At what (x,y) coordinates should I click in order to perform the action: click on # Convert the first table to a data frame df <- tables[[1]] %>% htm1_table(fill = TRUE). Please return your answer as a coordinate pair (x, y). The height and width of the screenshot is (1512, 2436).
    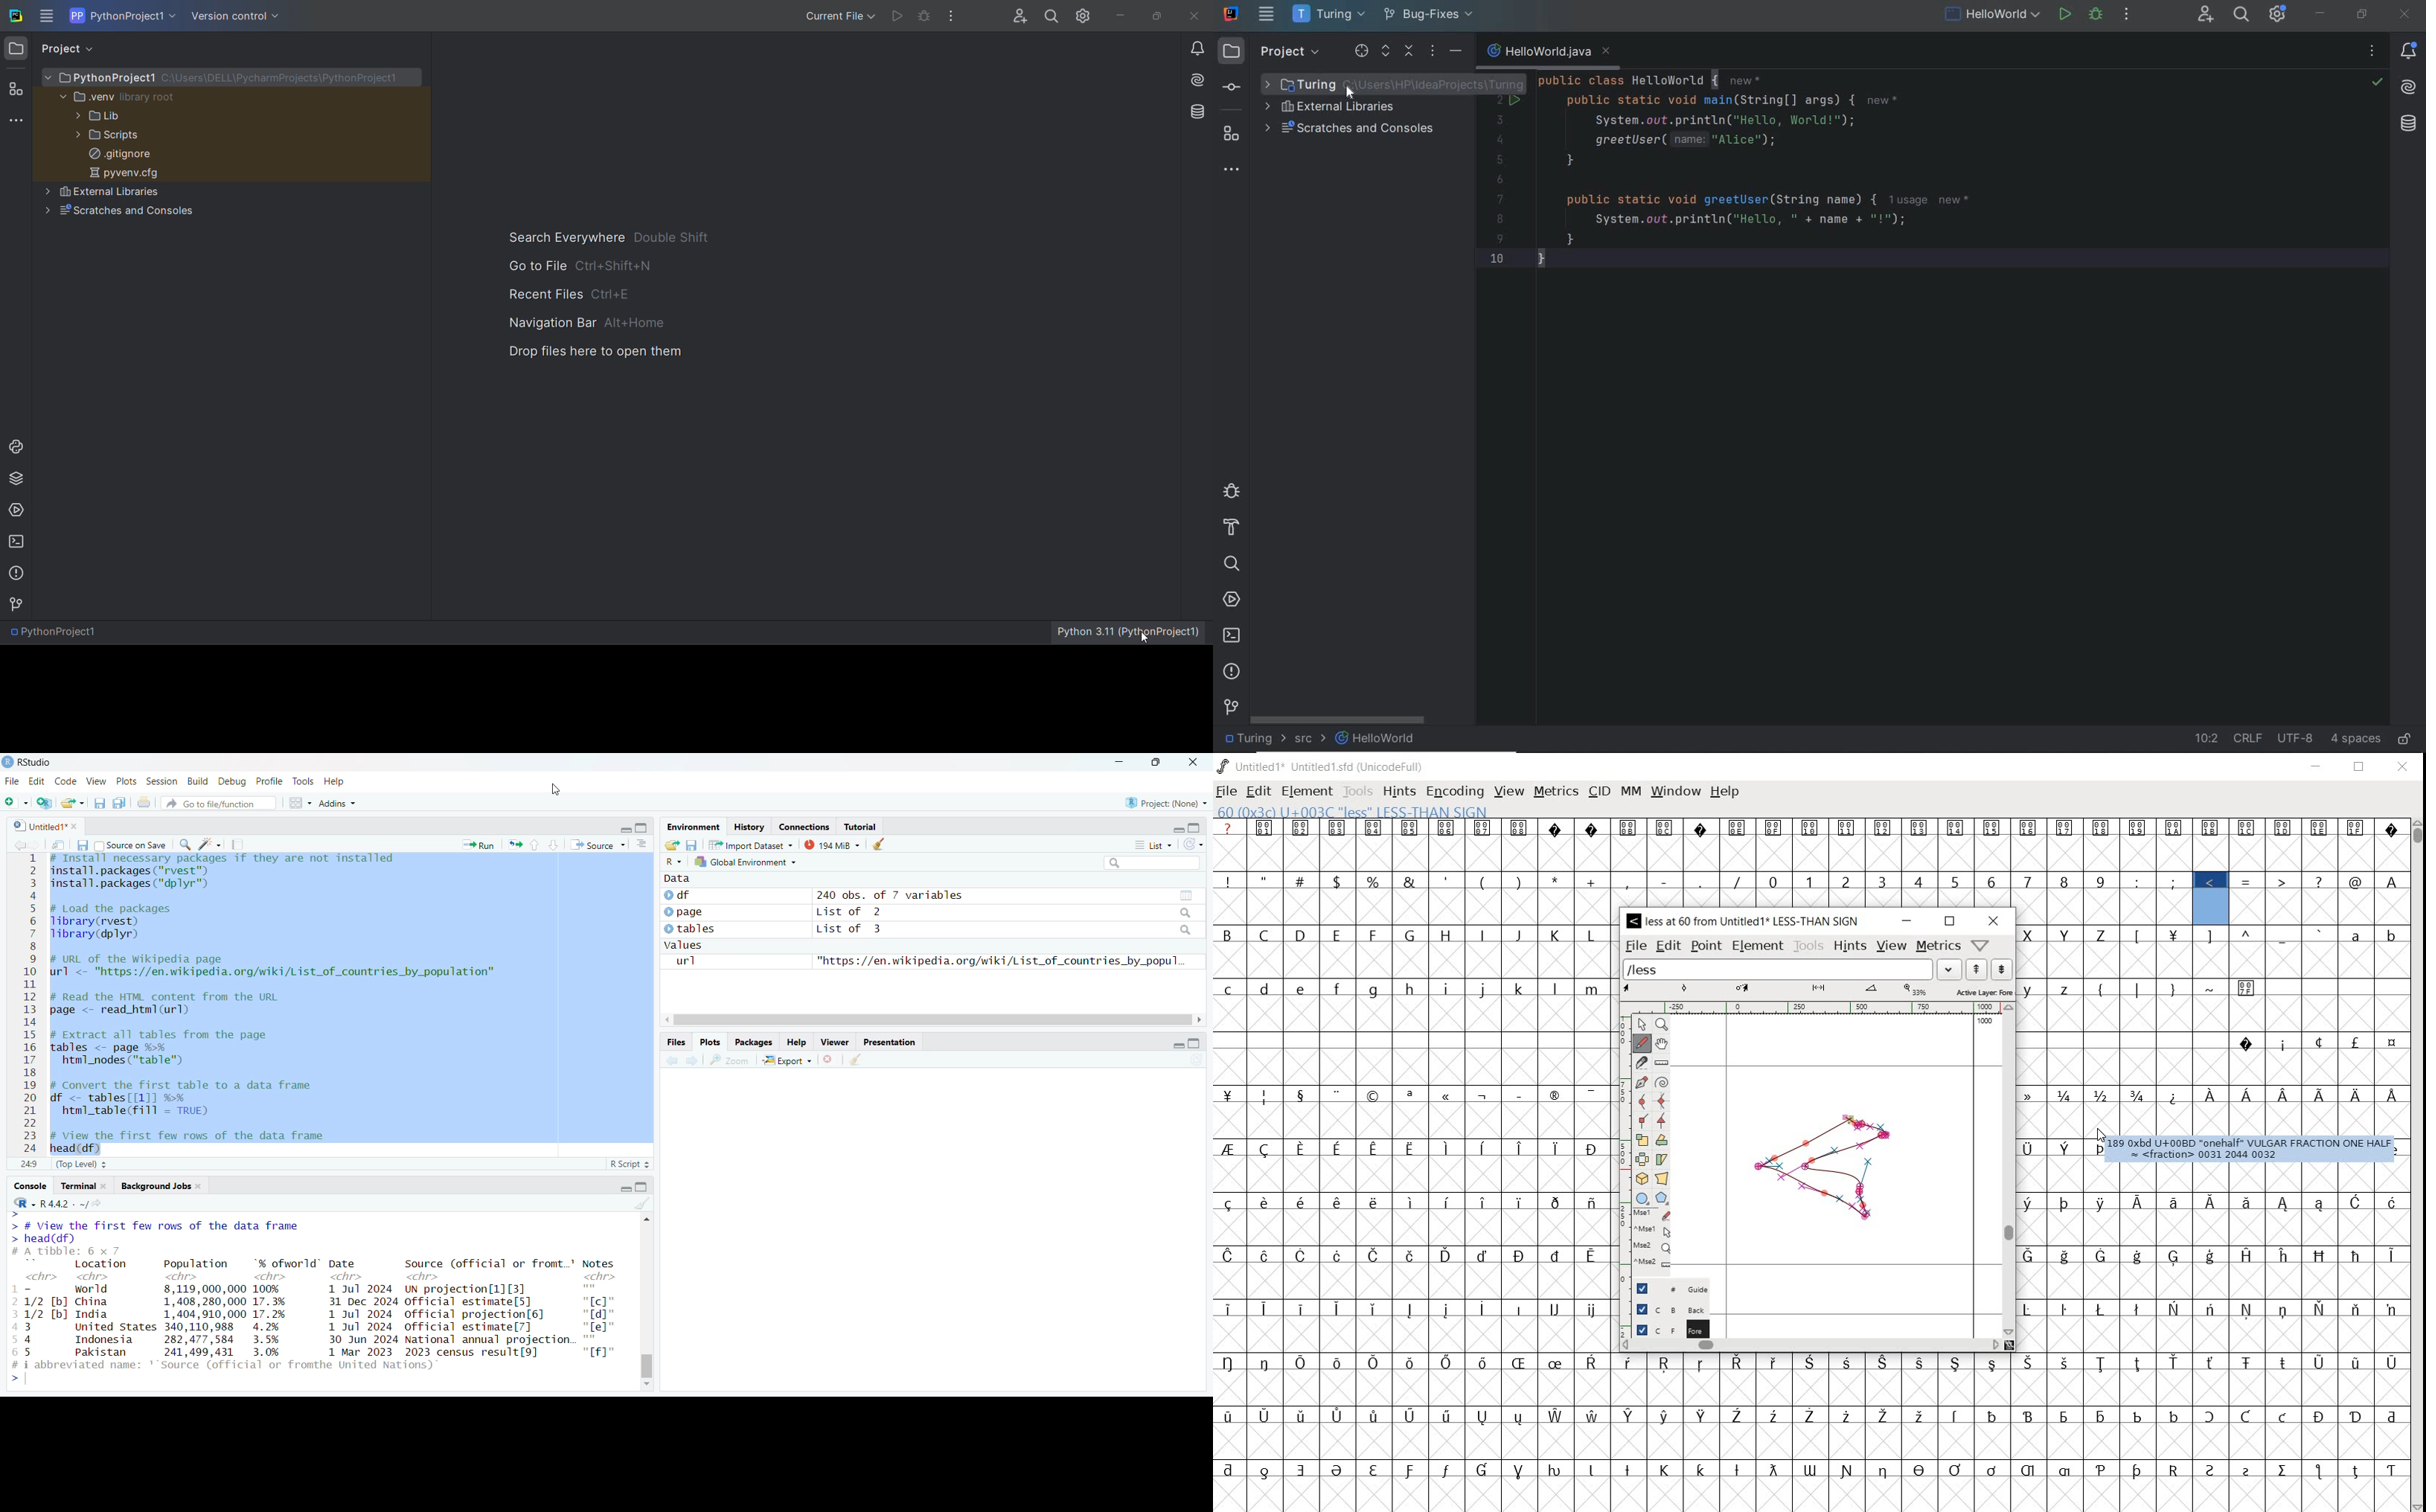
    Looking at the image, I should click on (200, 1100).